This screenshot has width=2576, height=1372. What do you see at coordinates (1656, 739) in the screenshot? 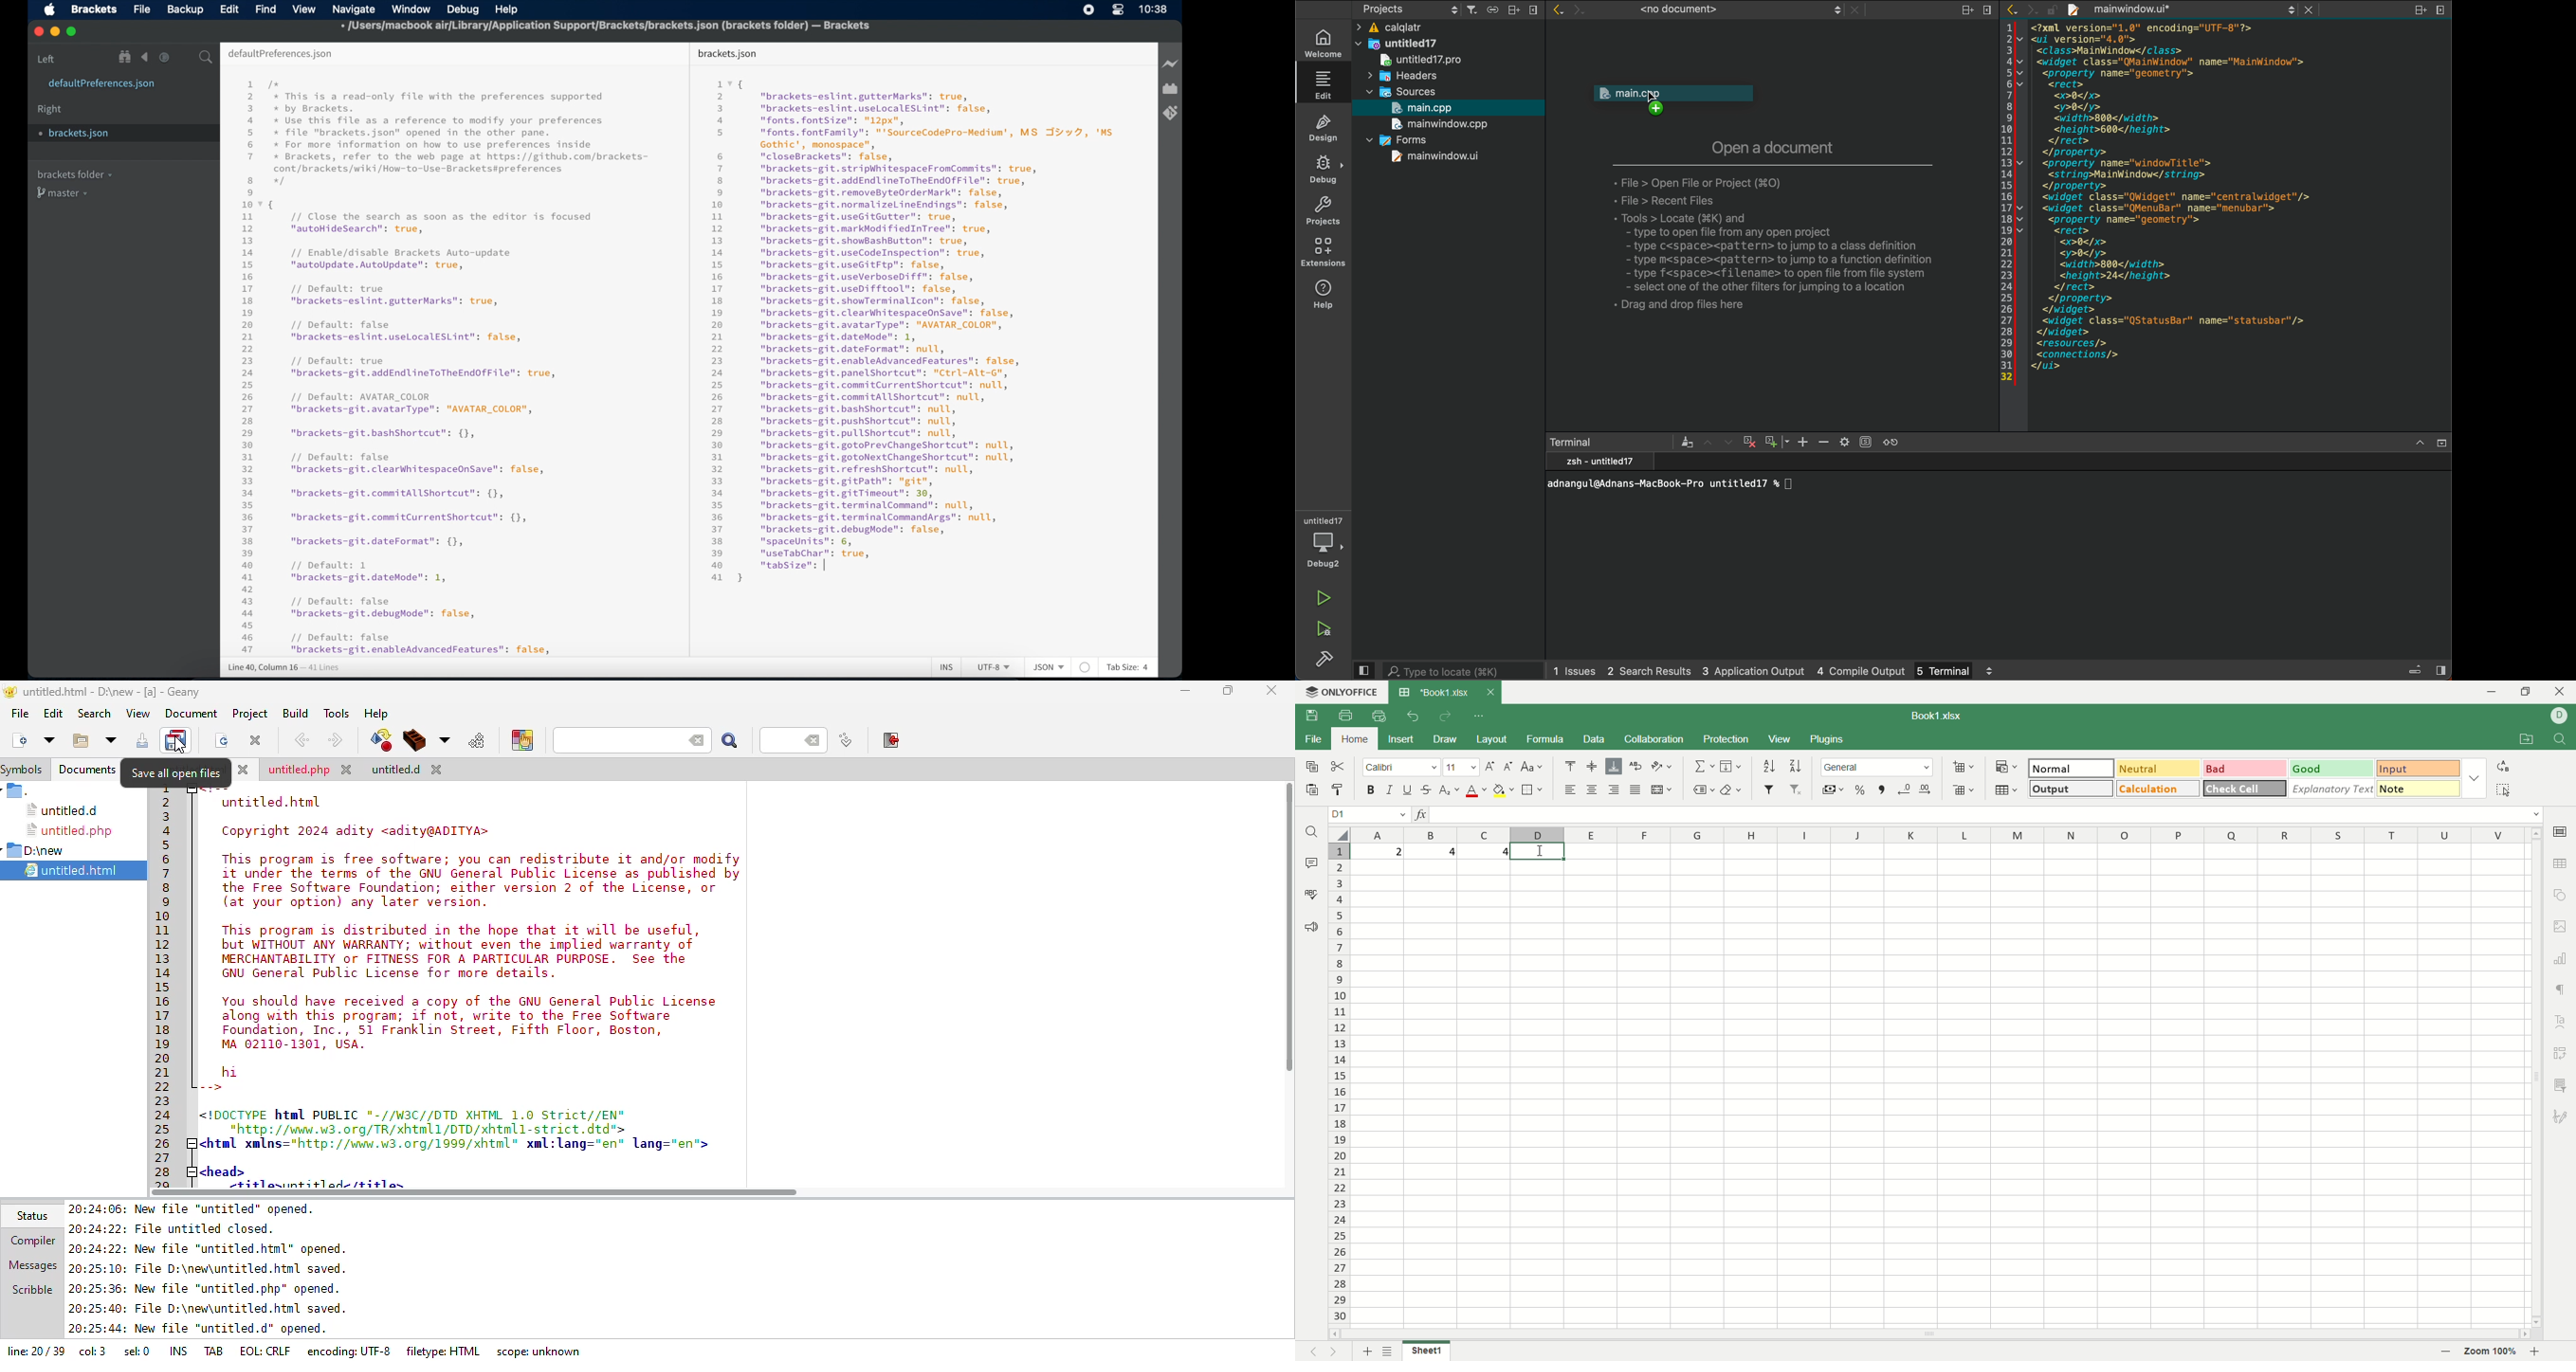
I see `collaboration` at bounding box center [1656, 739].